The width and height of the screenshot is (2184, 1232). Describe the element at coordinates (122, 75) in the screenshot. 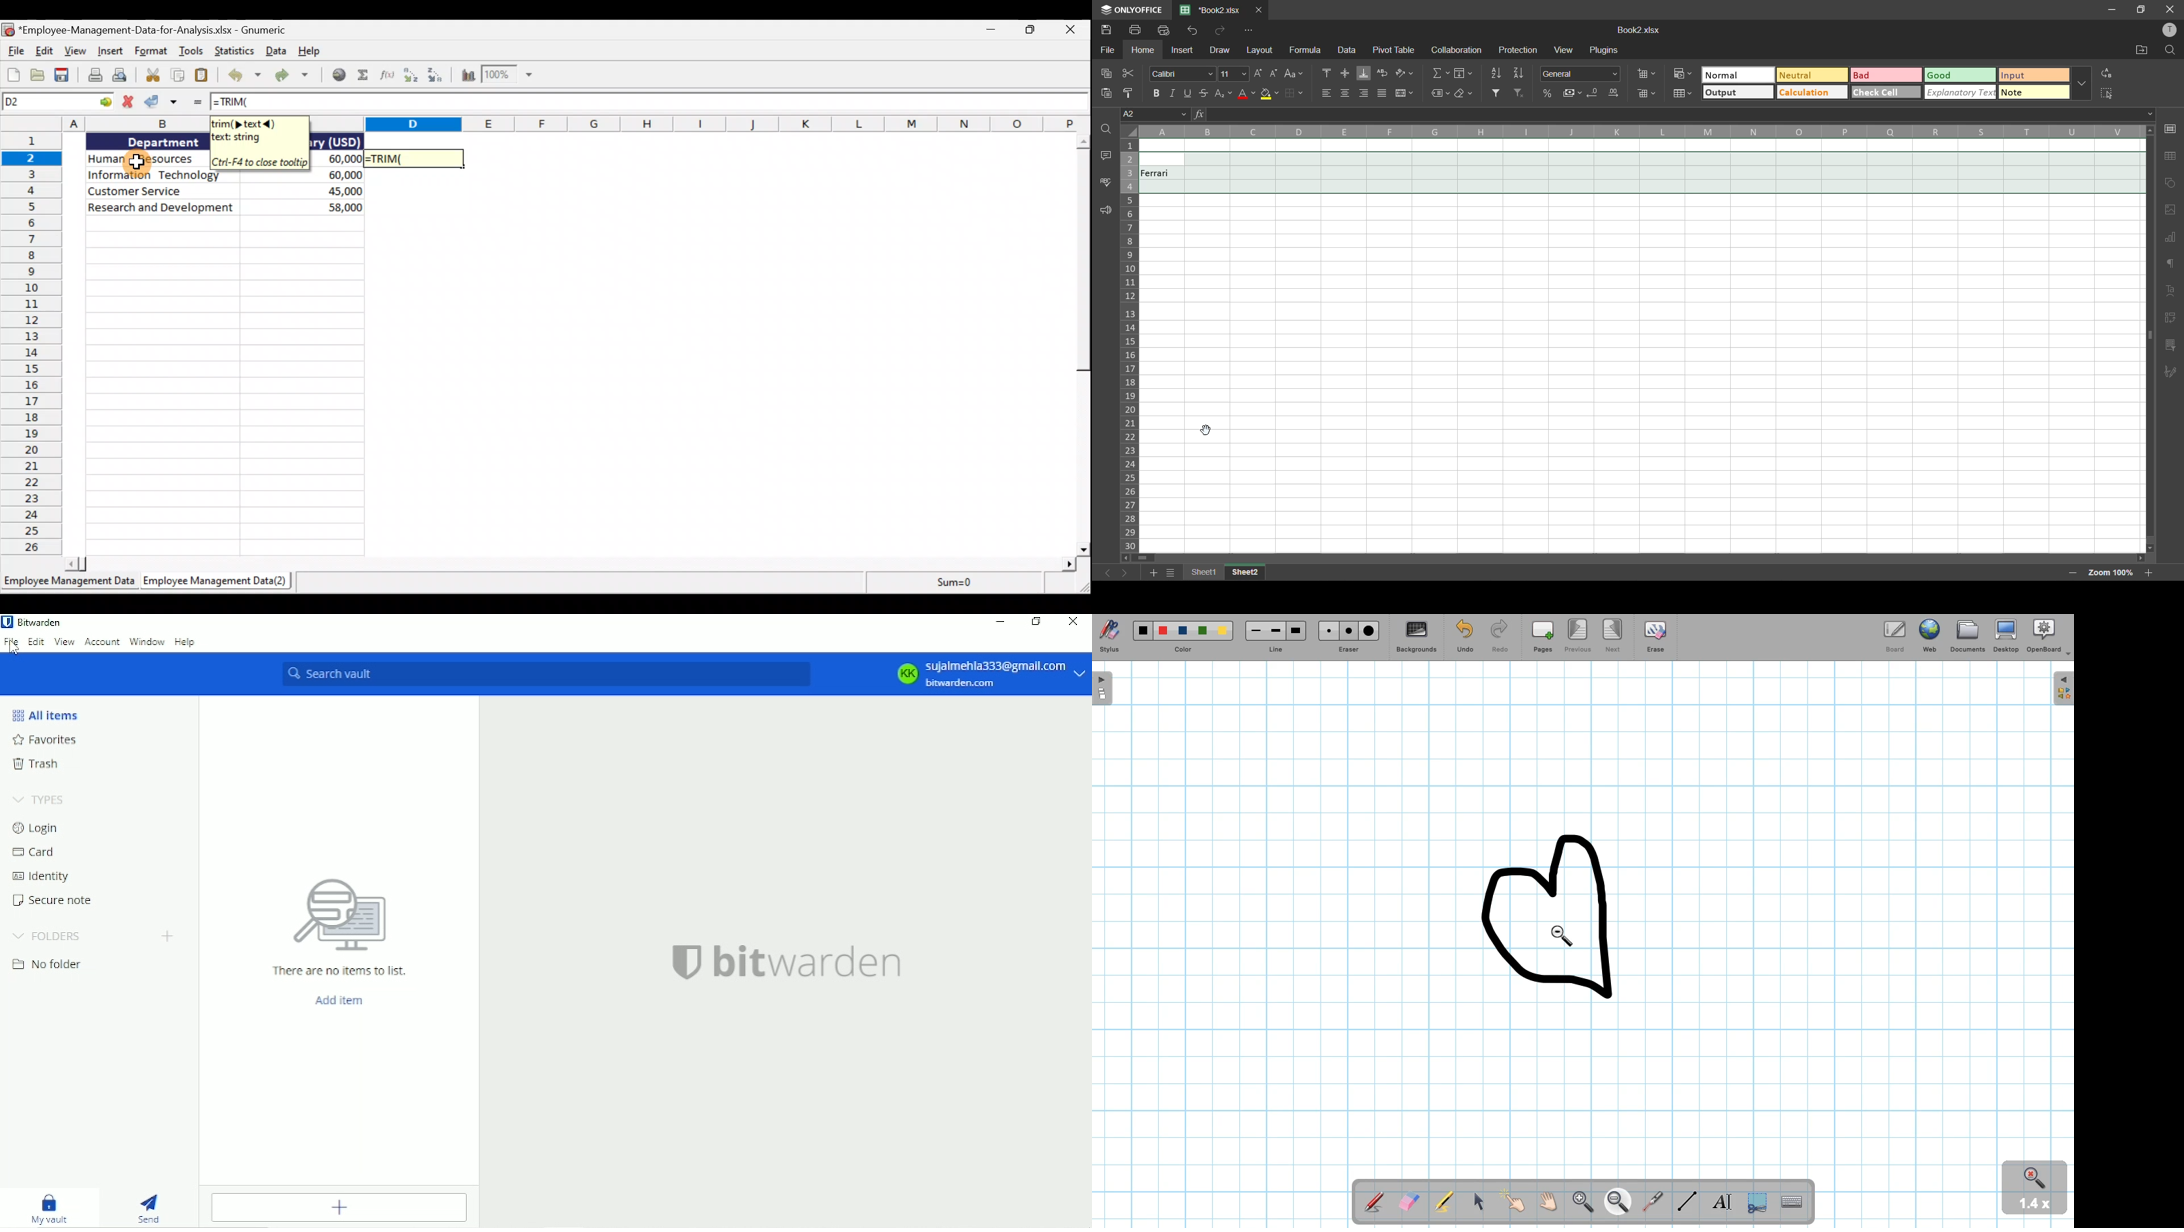

I see `Print preview` at that location.